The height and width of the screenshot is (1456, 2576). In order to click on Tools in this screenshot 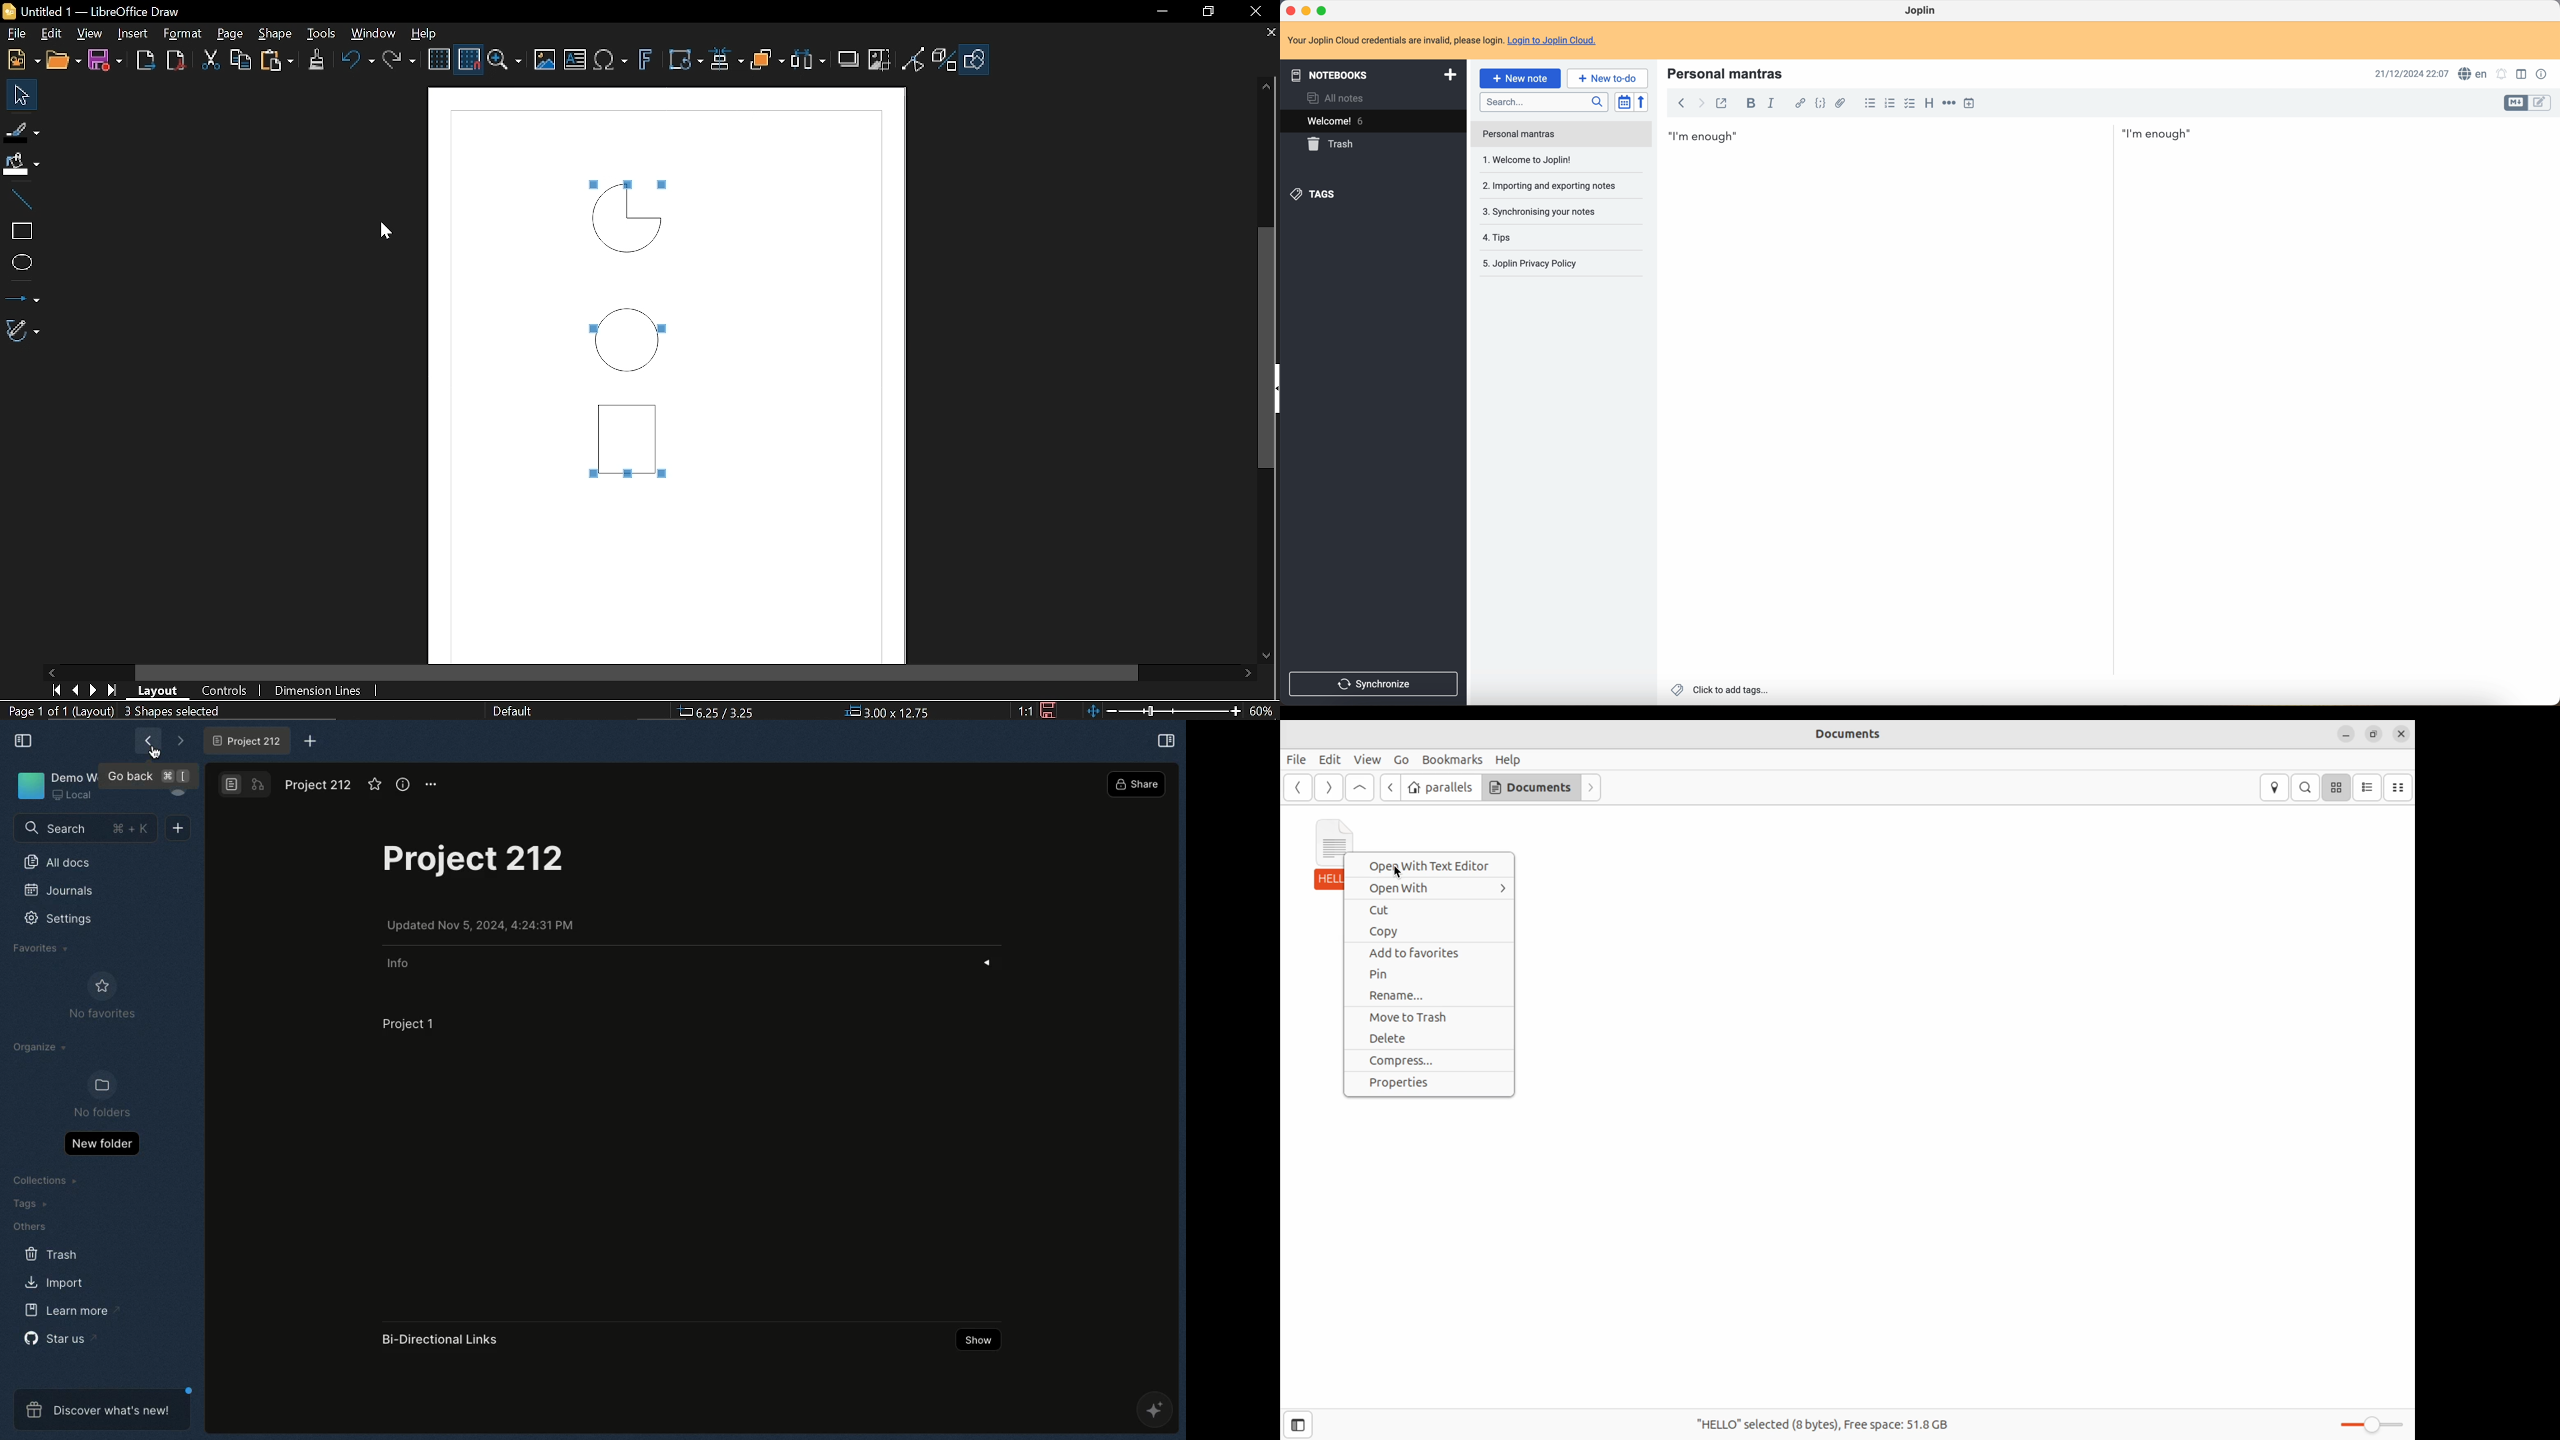, I will do `click(321, 34)`.